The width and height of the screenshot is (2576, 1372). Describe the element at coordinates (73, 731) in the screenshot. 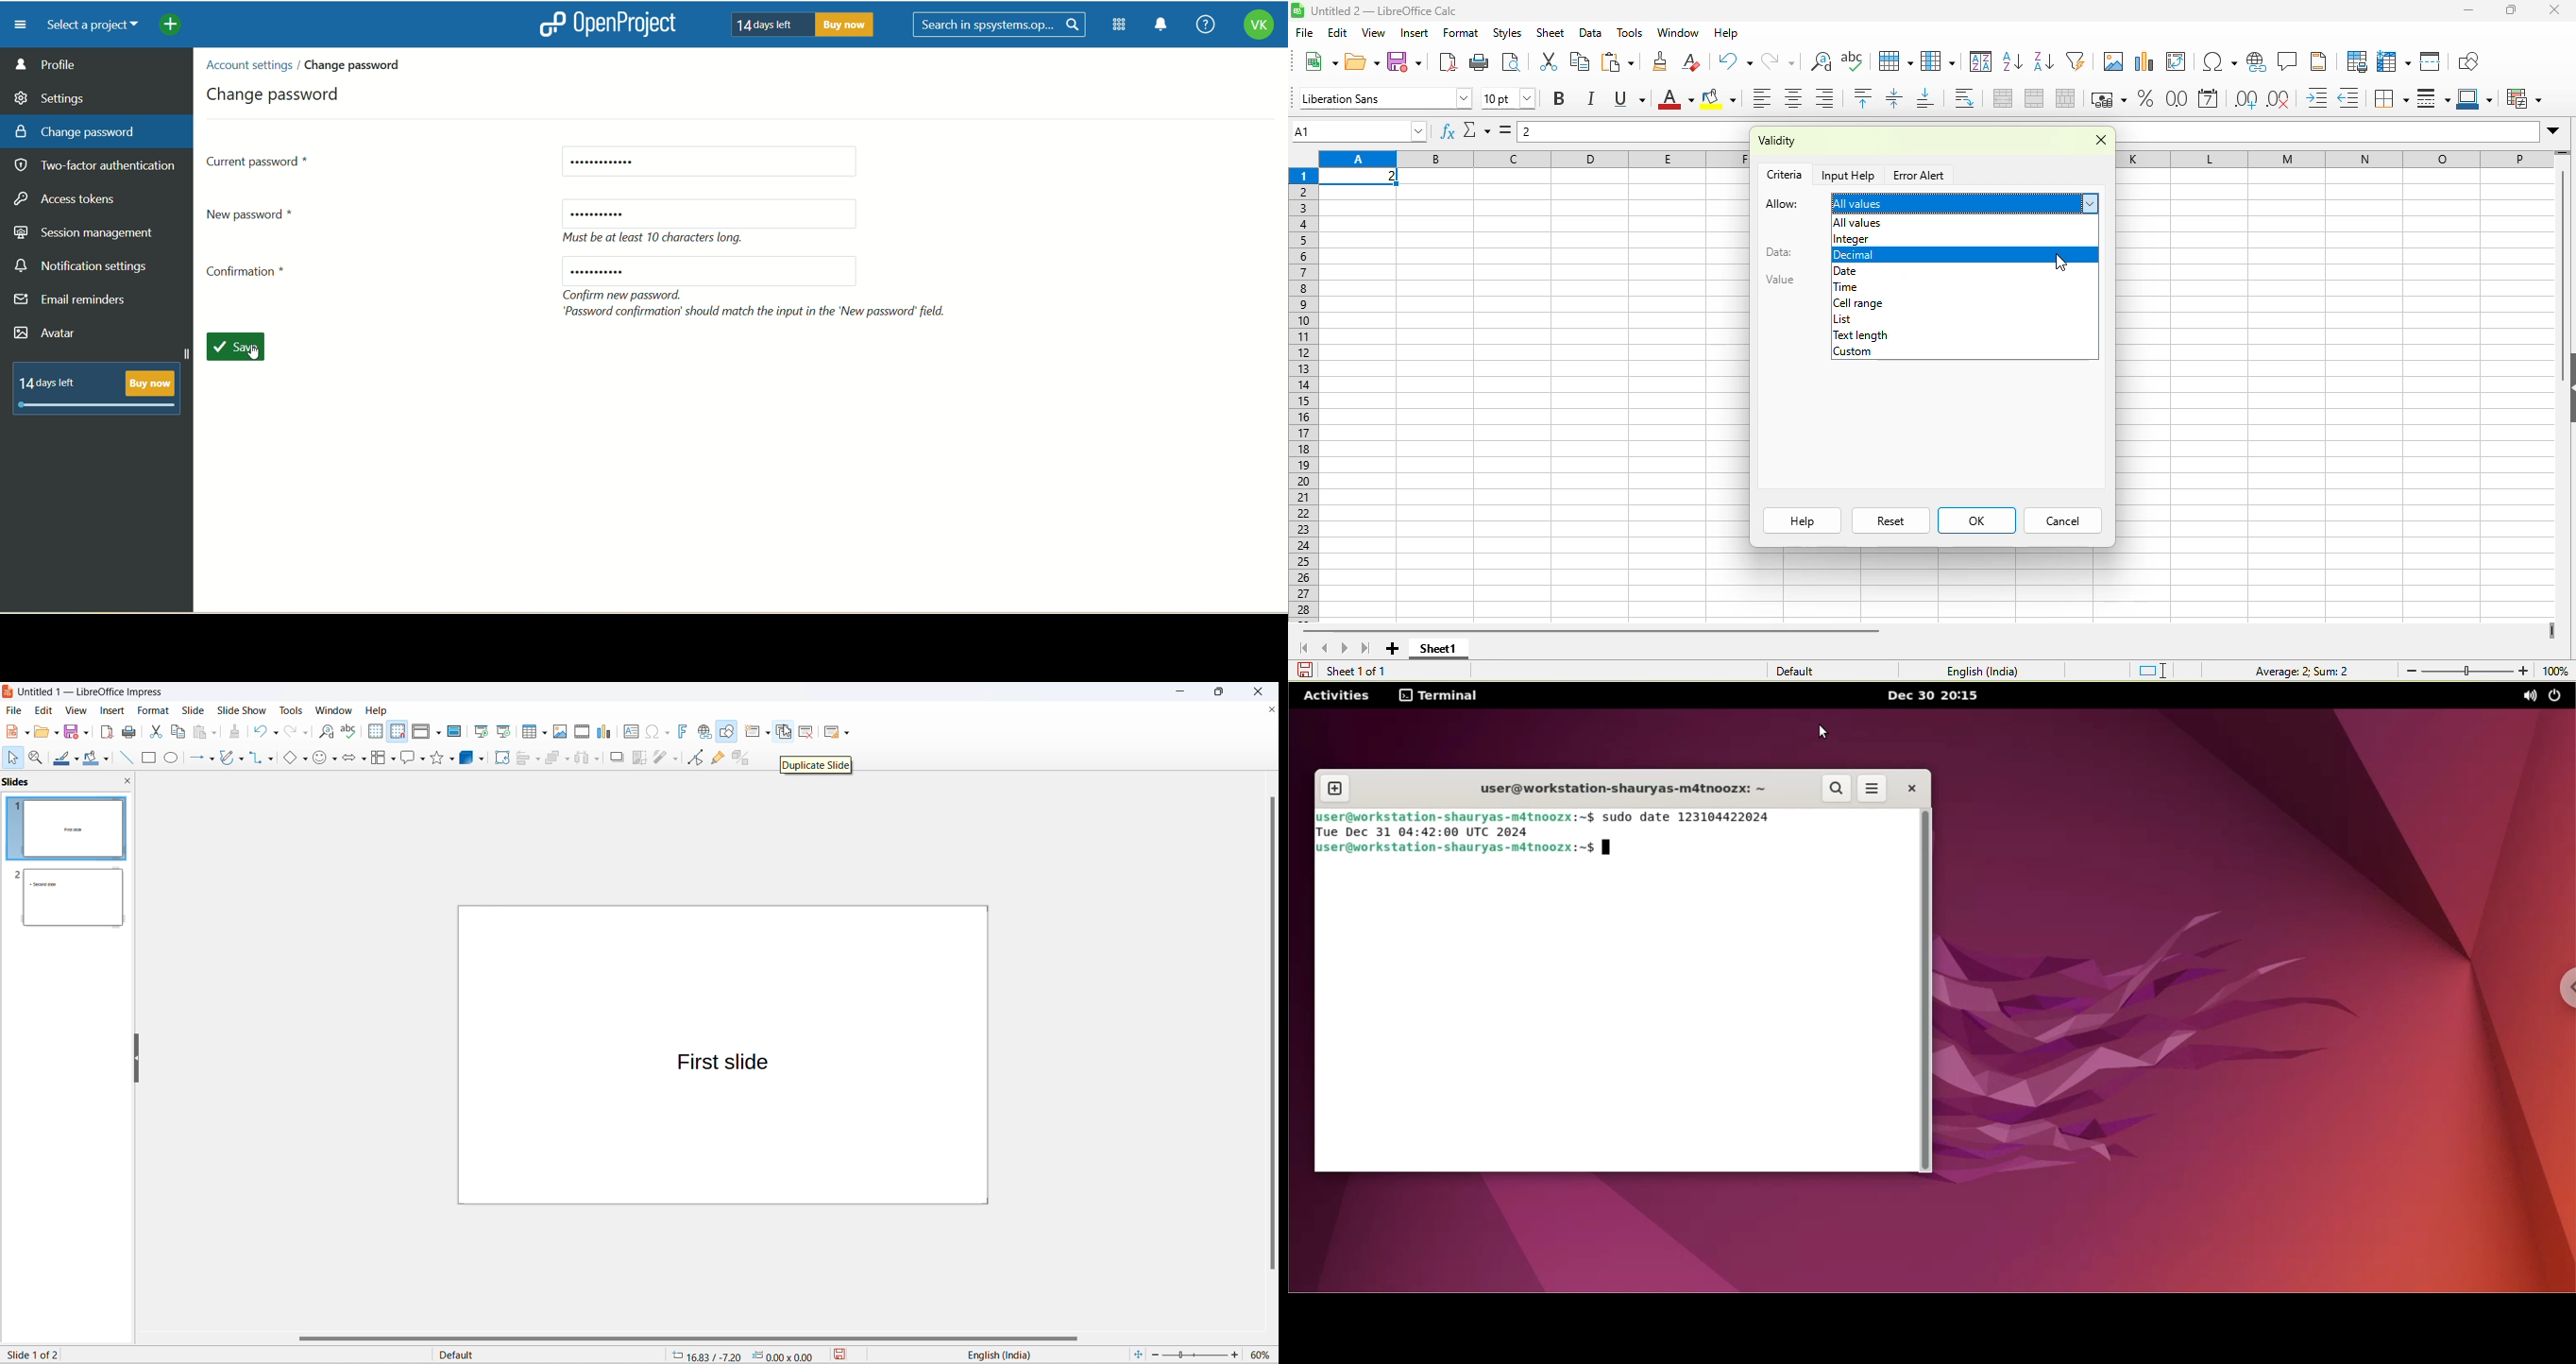

I see `save` at that location.